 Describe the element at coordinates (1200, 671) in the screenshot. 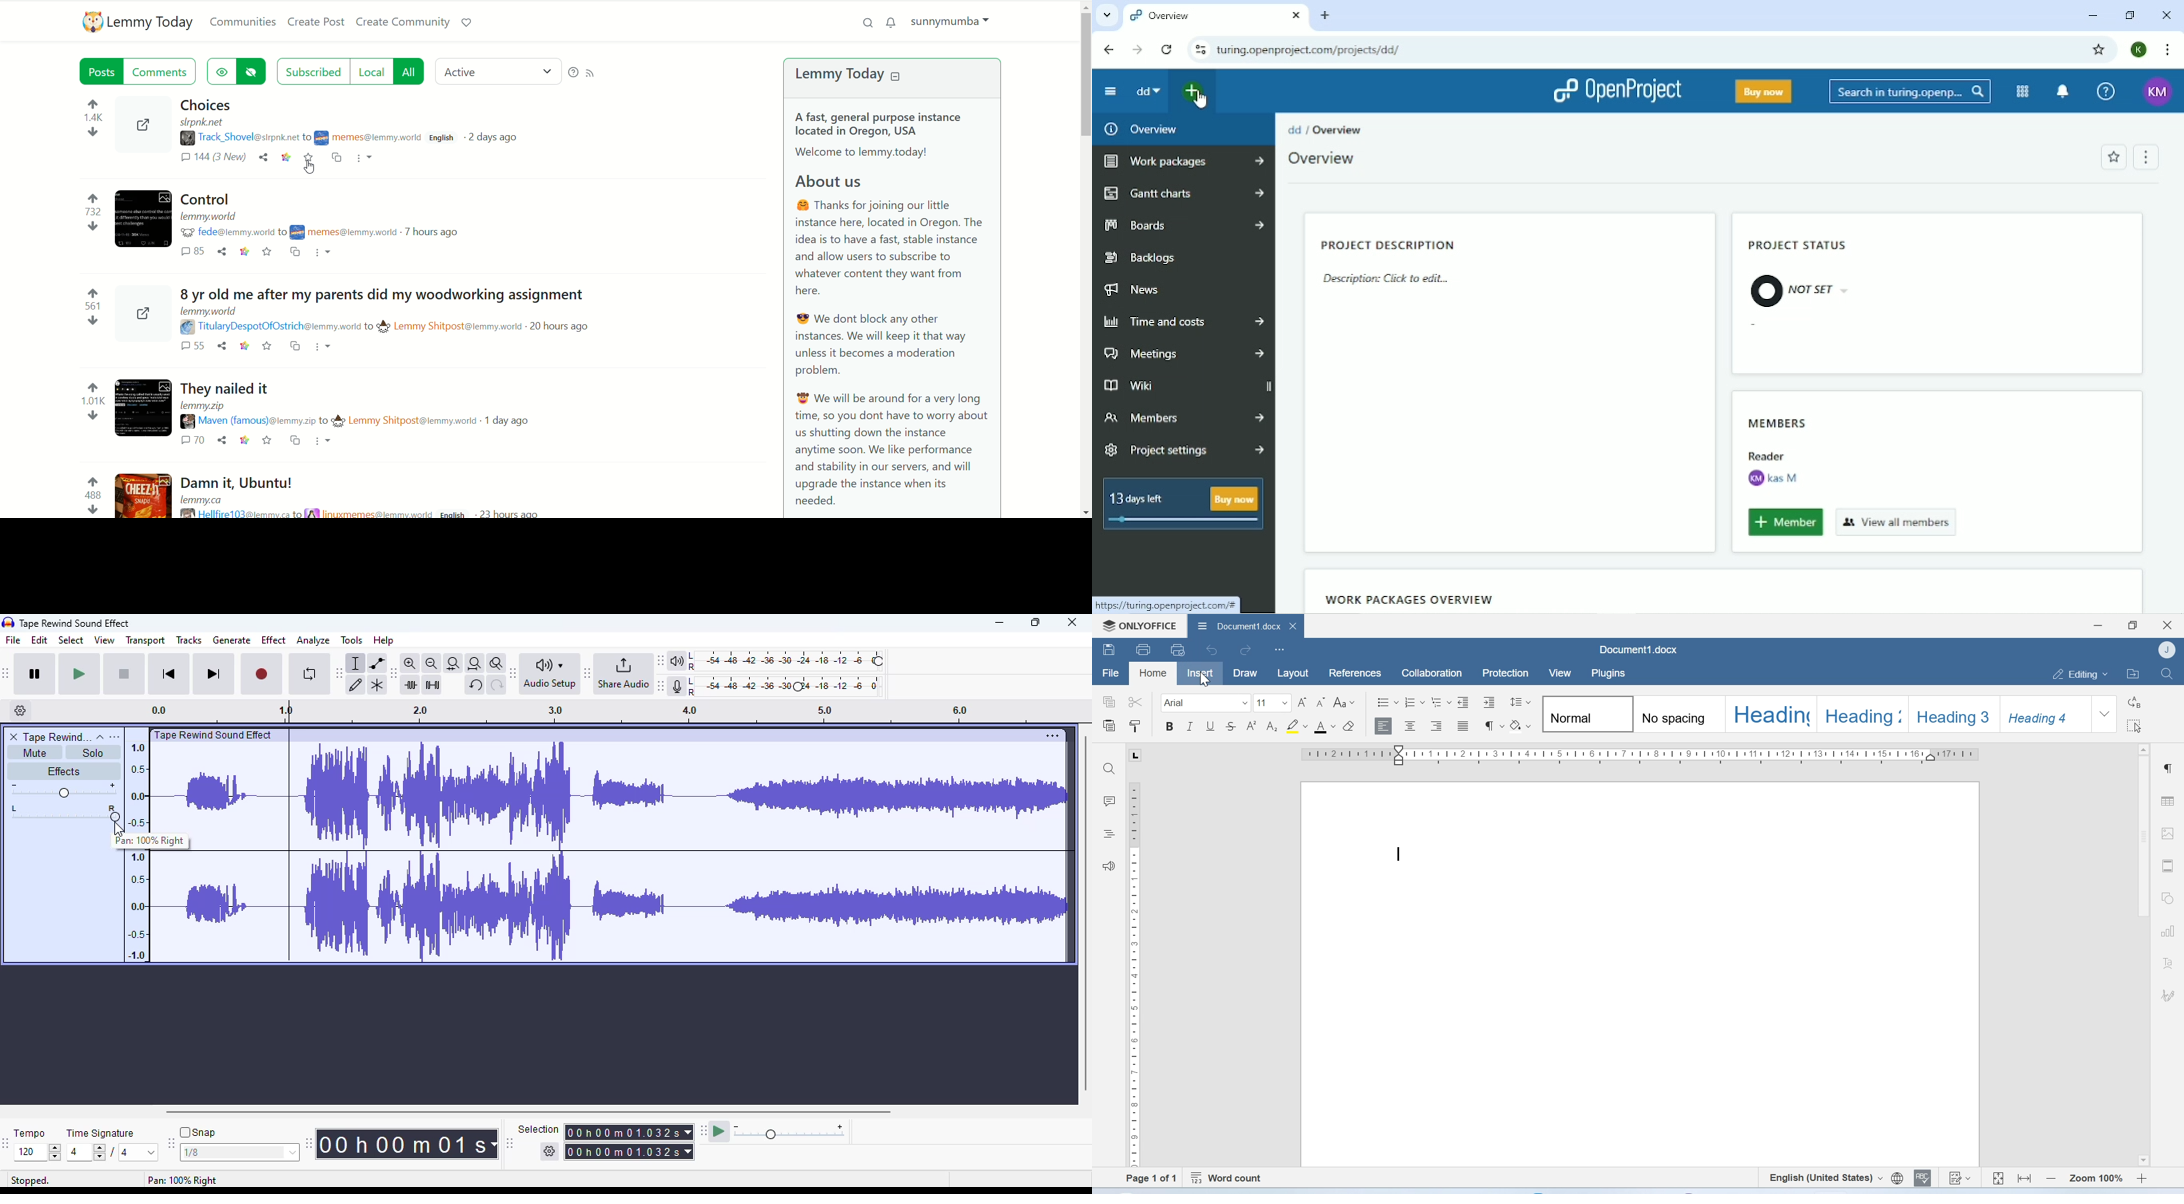

I see `Insert` at that location.